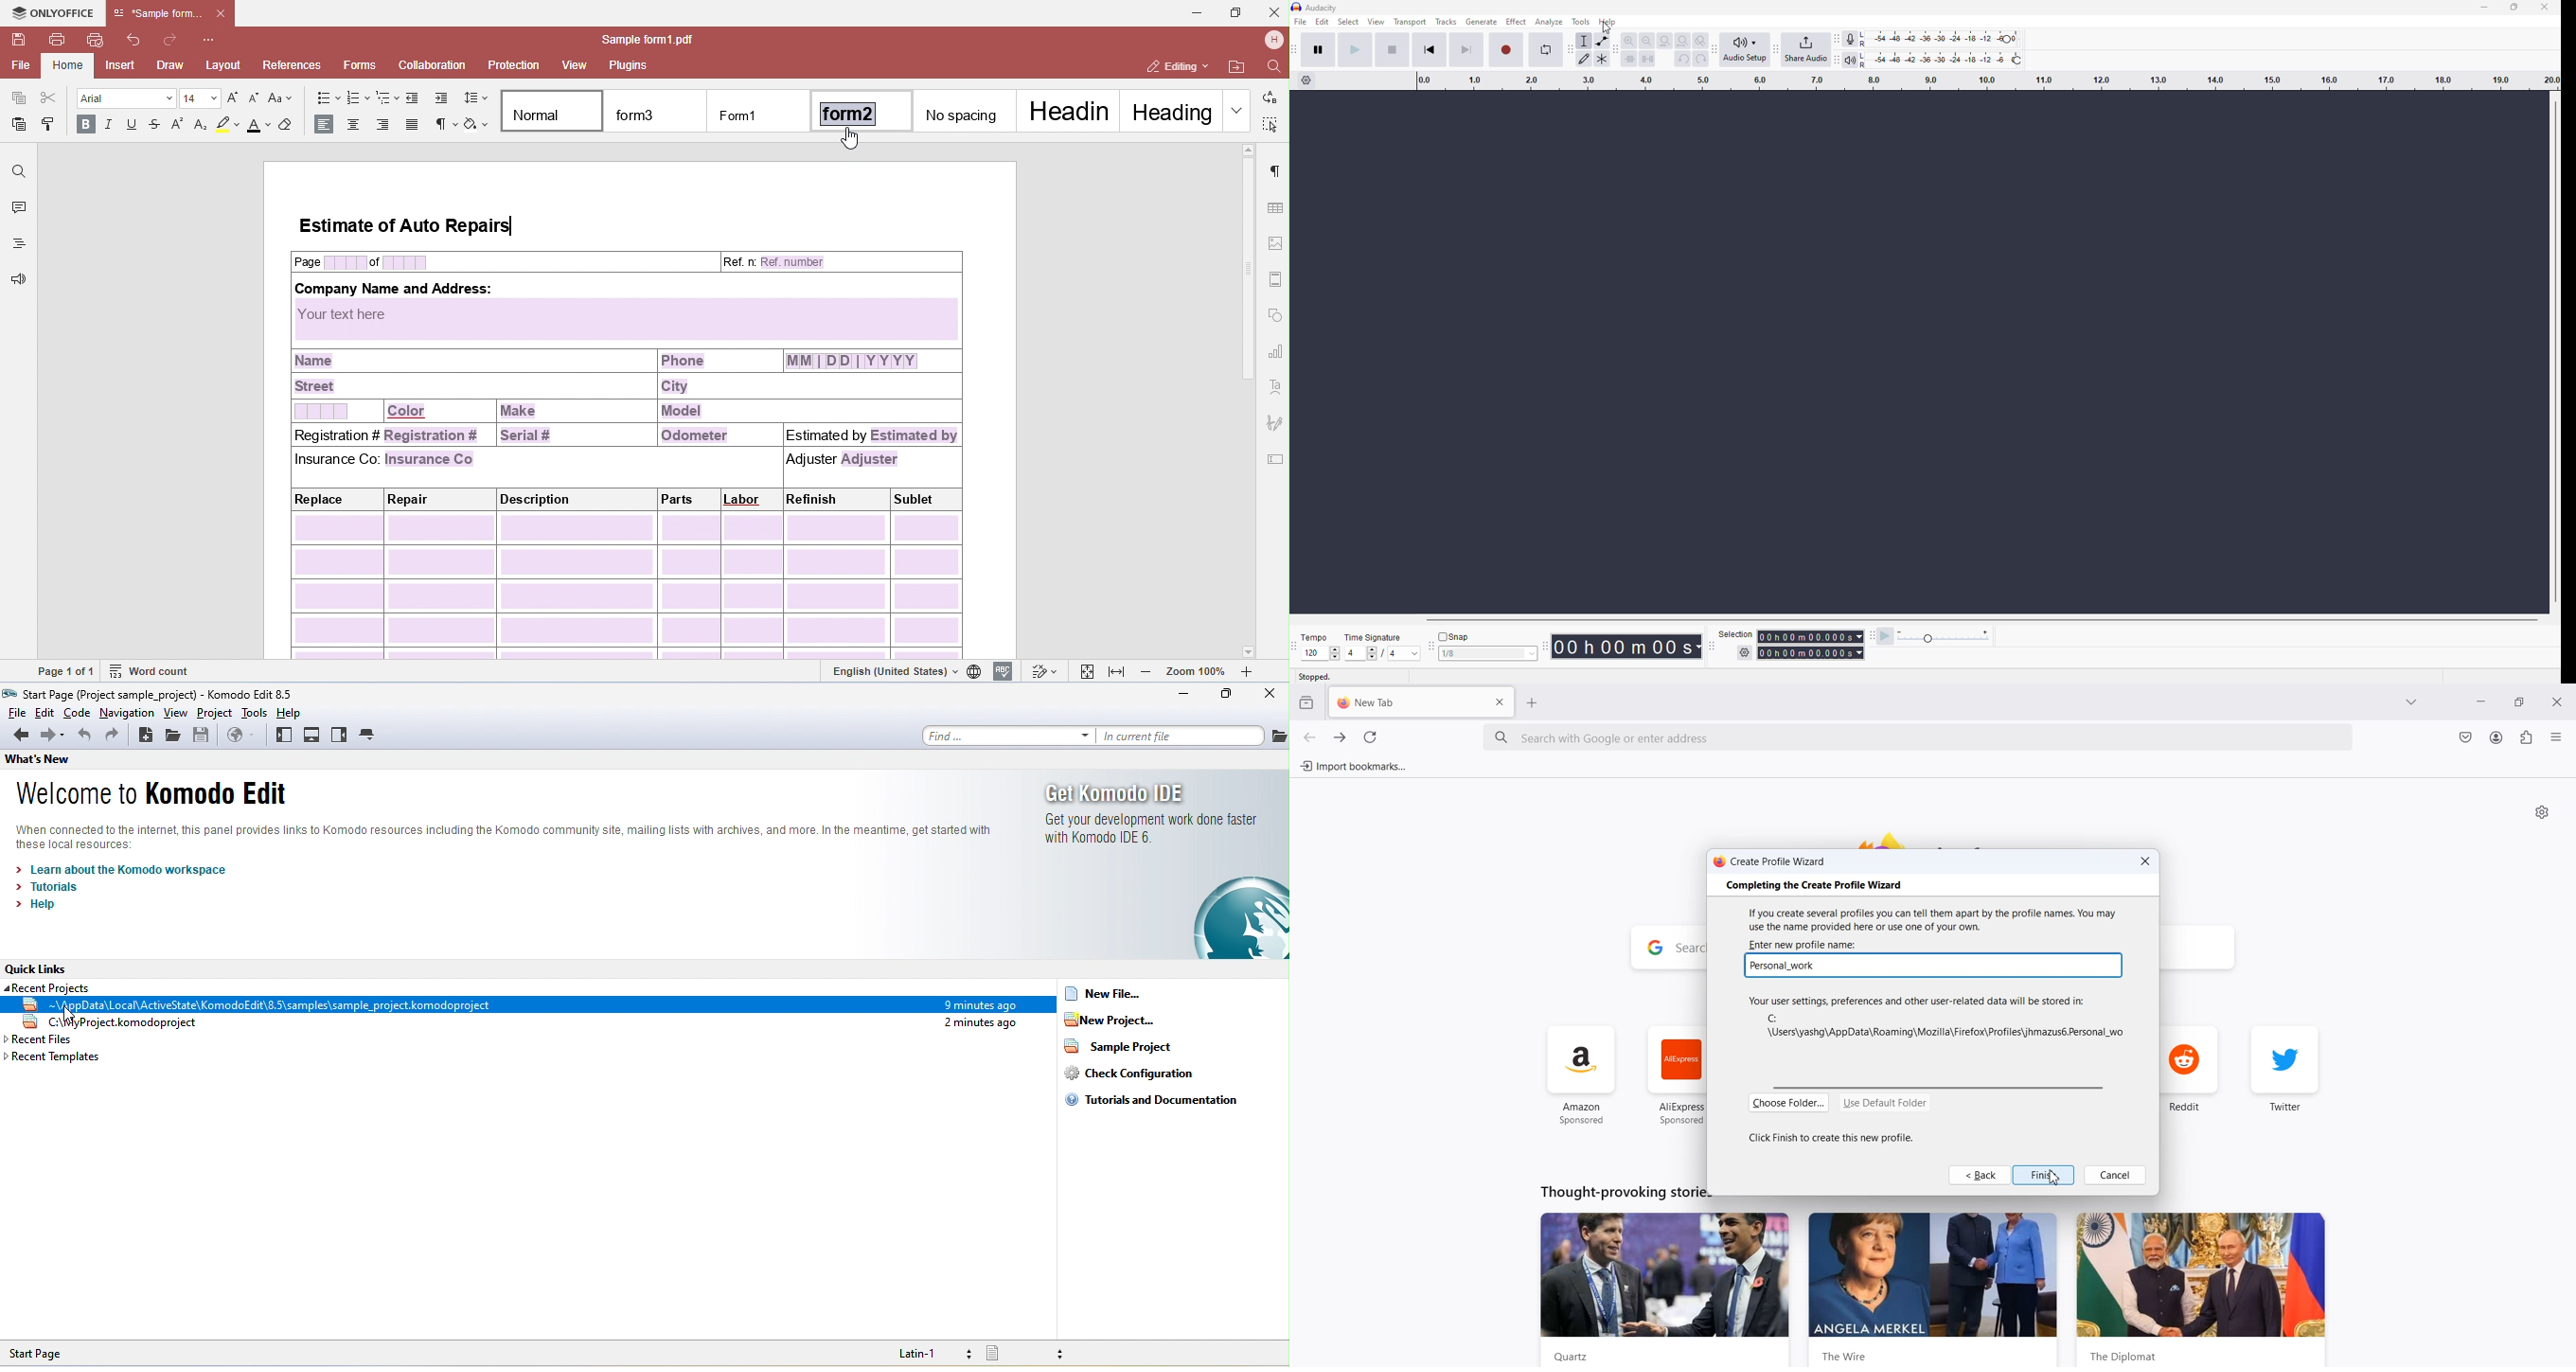  What do you see at coordinates (1664, 40) in the screenshot?
I see `fit selection to width` at bounding box center [1664, 40].